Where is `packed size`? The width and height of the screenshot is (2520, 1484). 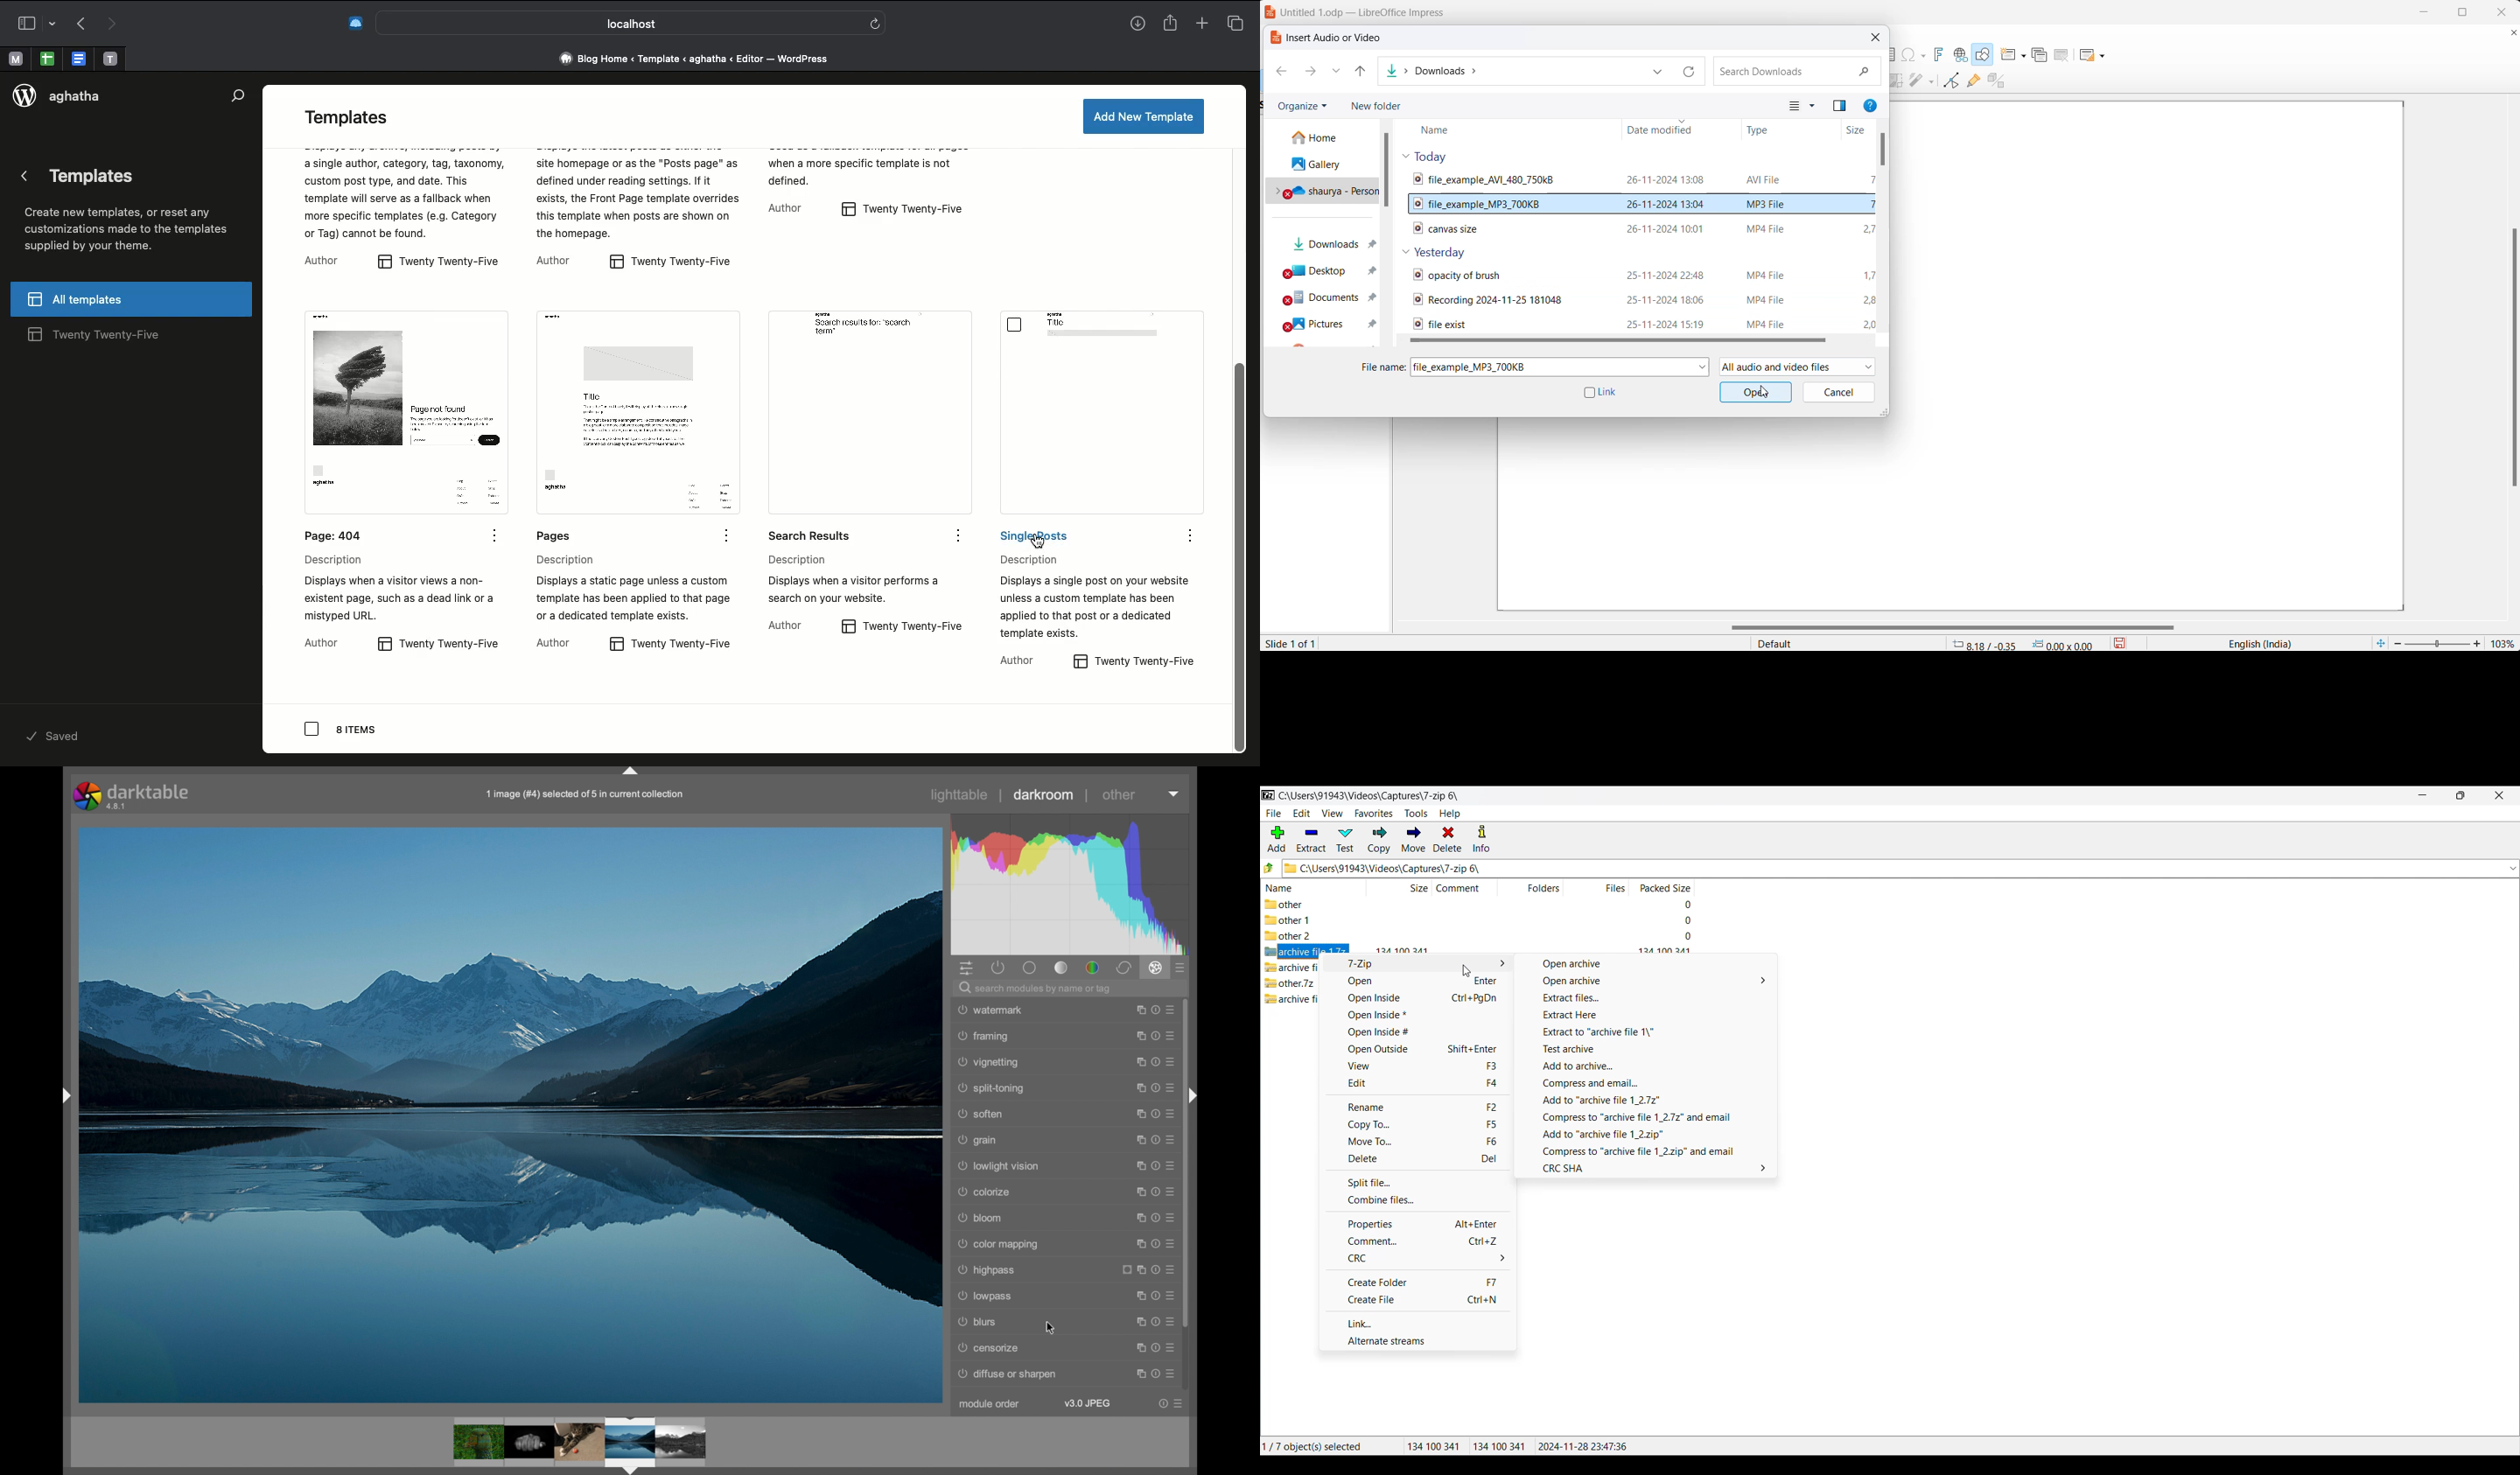
packed size is located at coordinates (1680, 904).